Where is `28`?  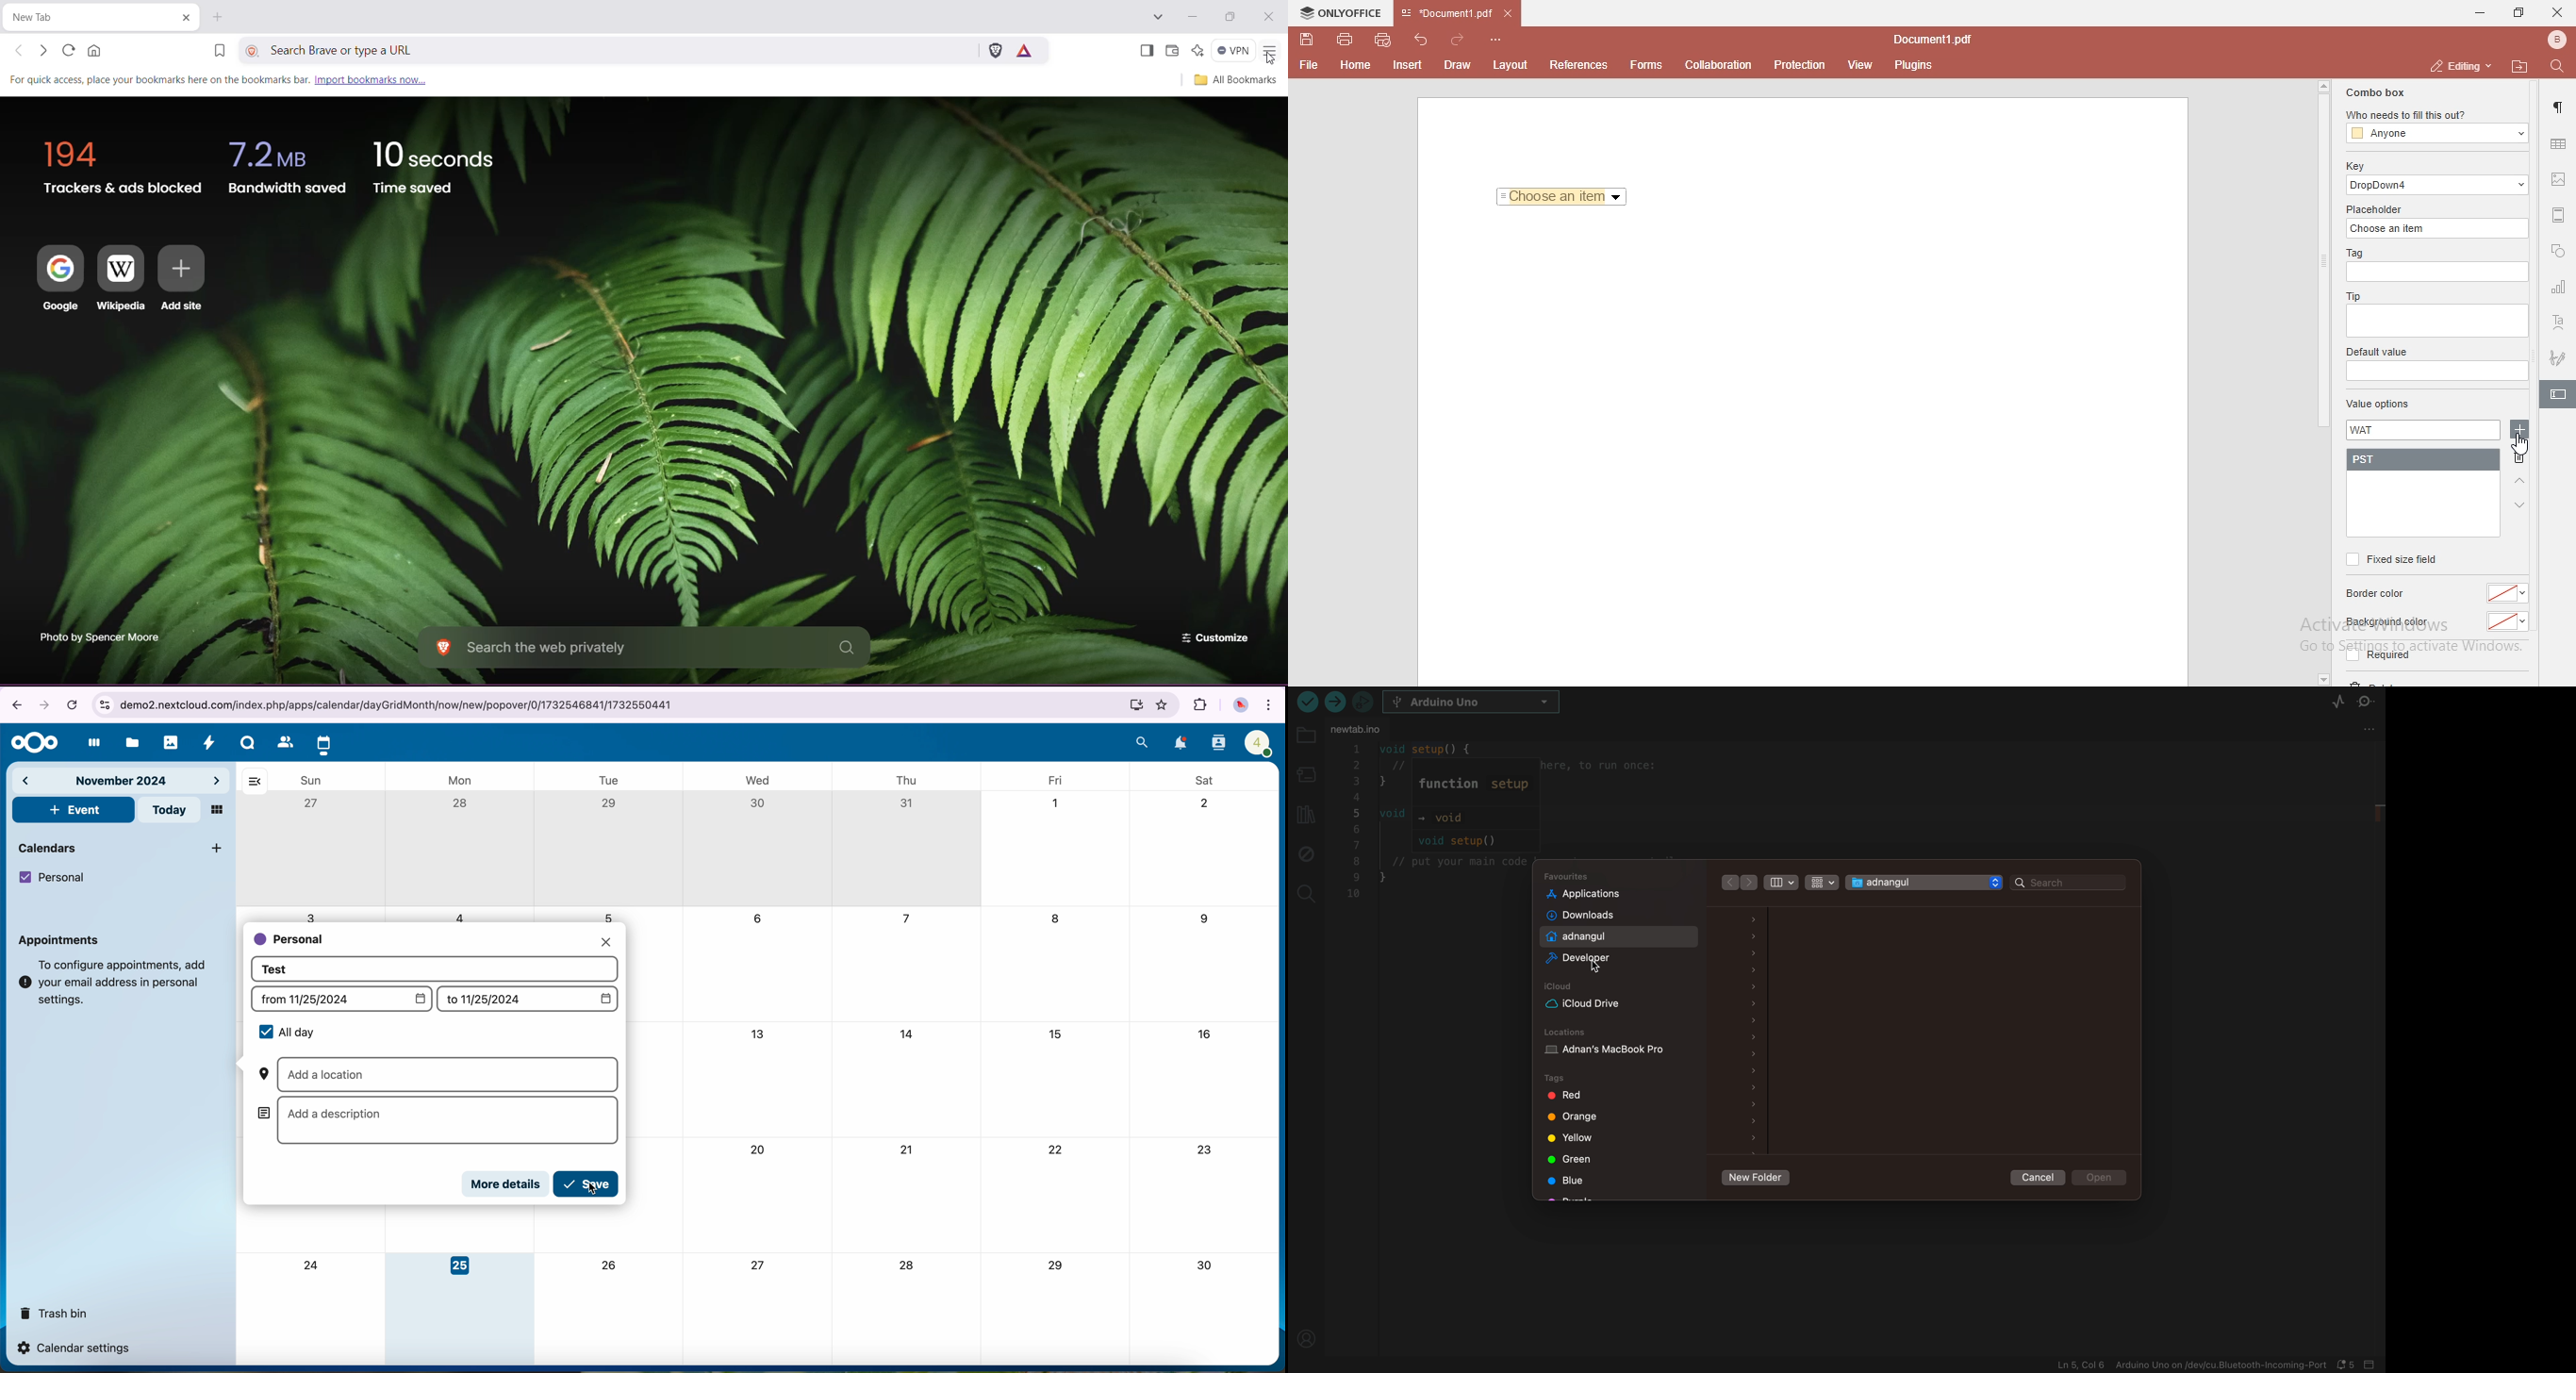
28 is located at coordinates (907, 1267).